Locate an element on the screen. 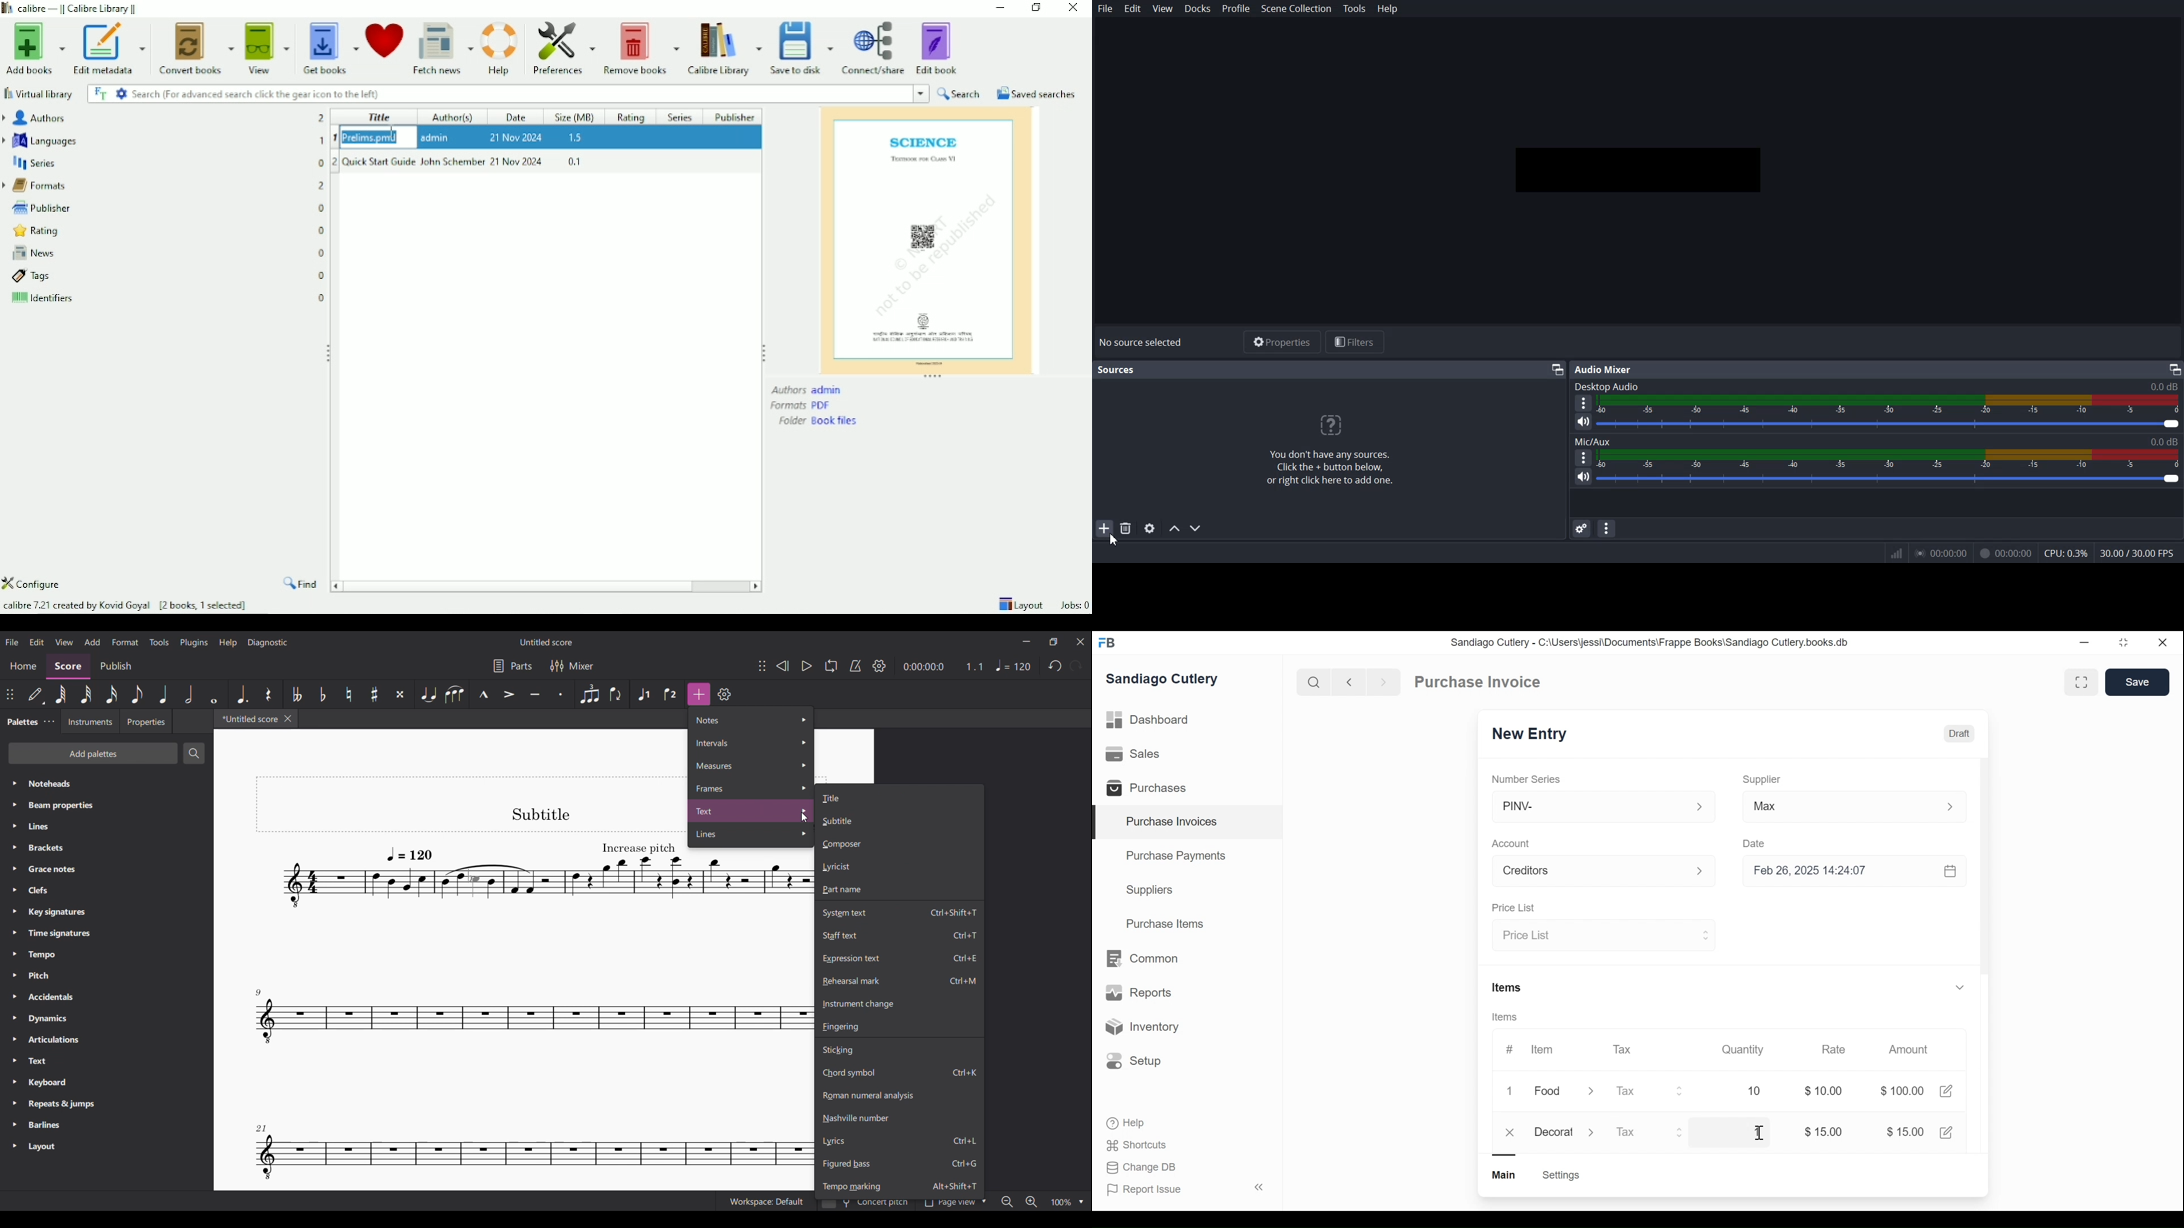  8th note is located at coordinates (136, 694).